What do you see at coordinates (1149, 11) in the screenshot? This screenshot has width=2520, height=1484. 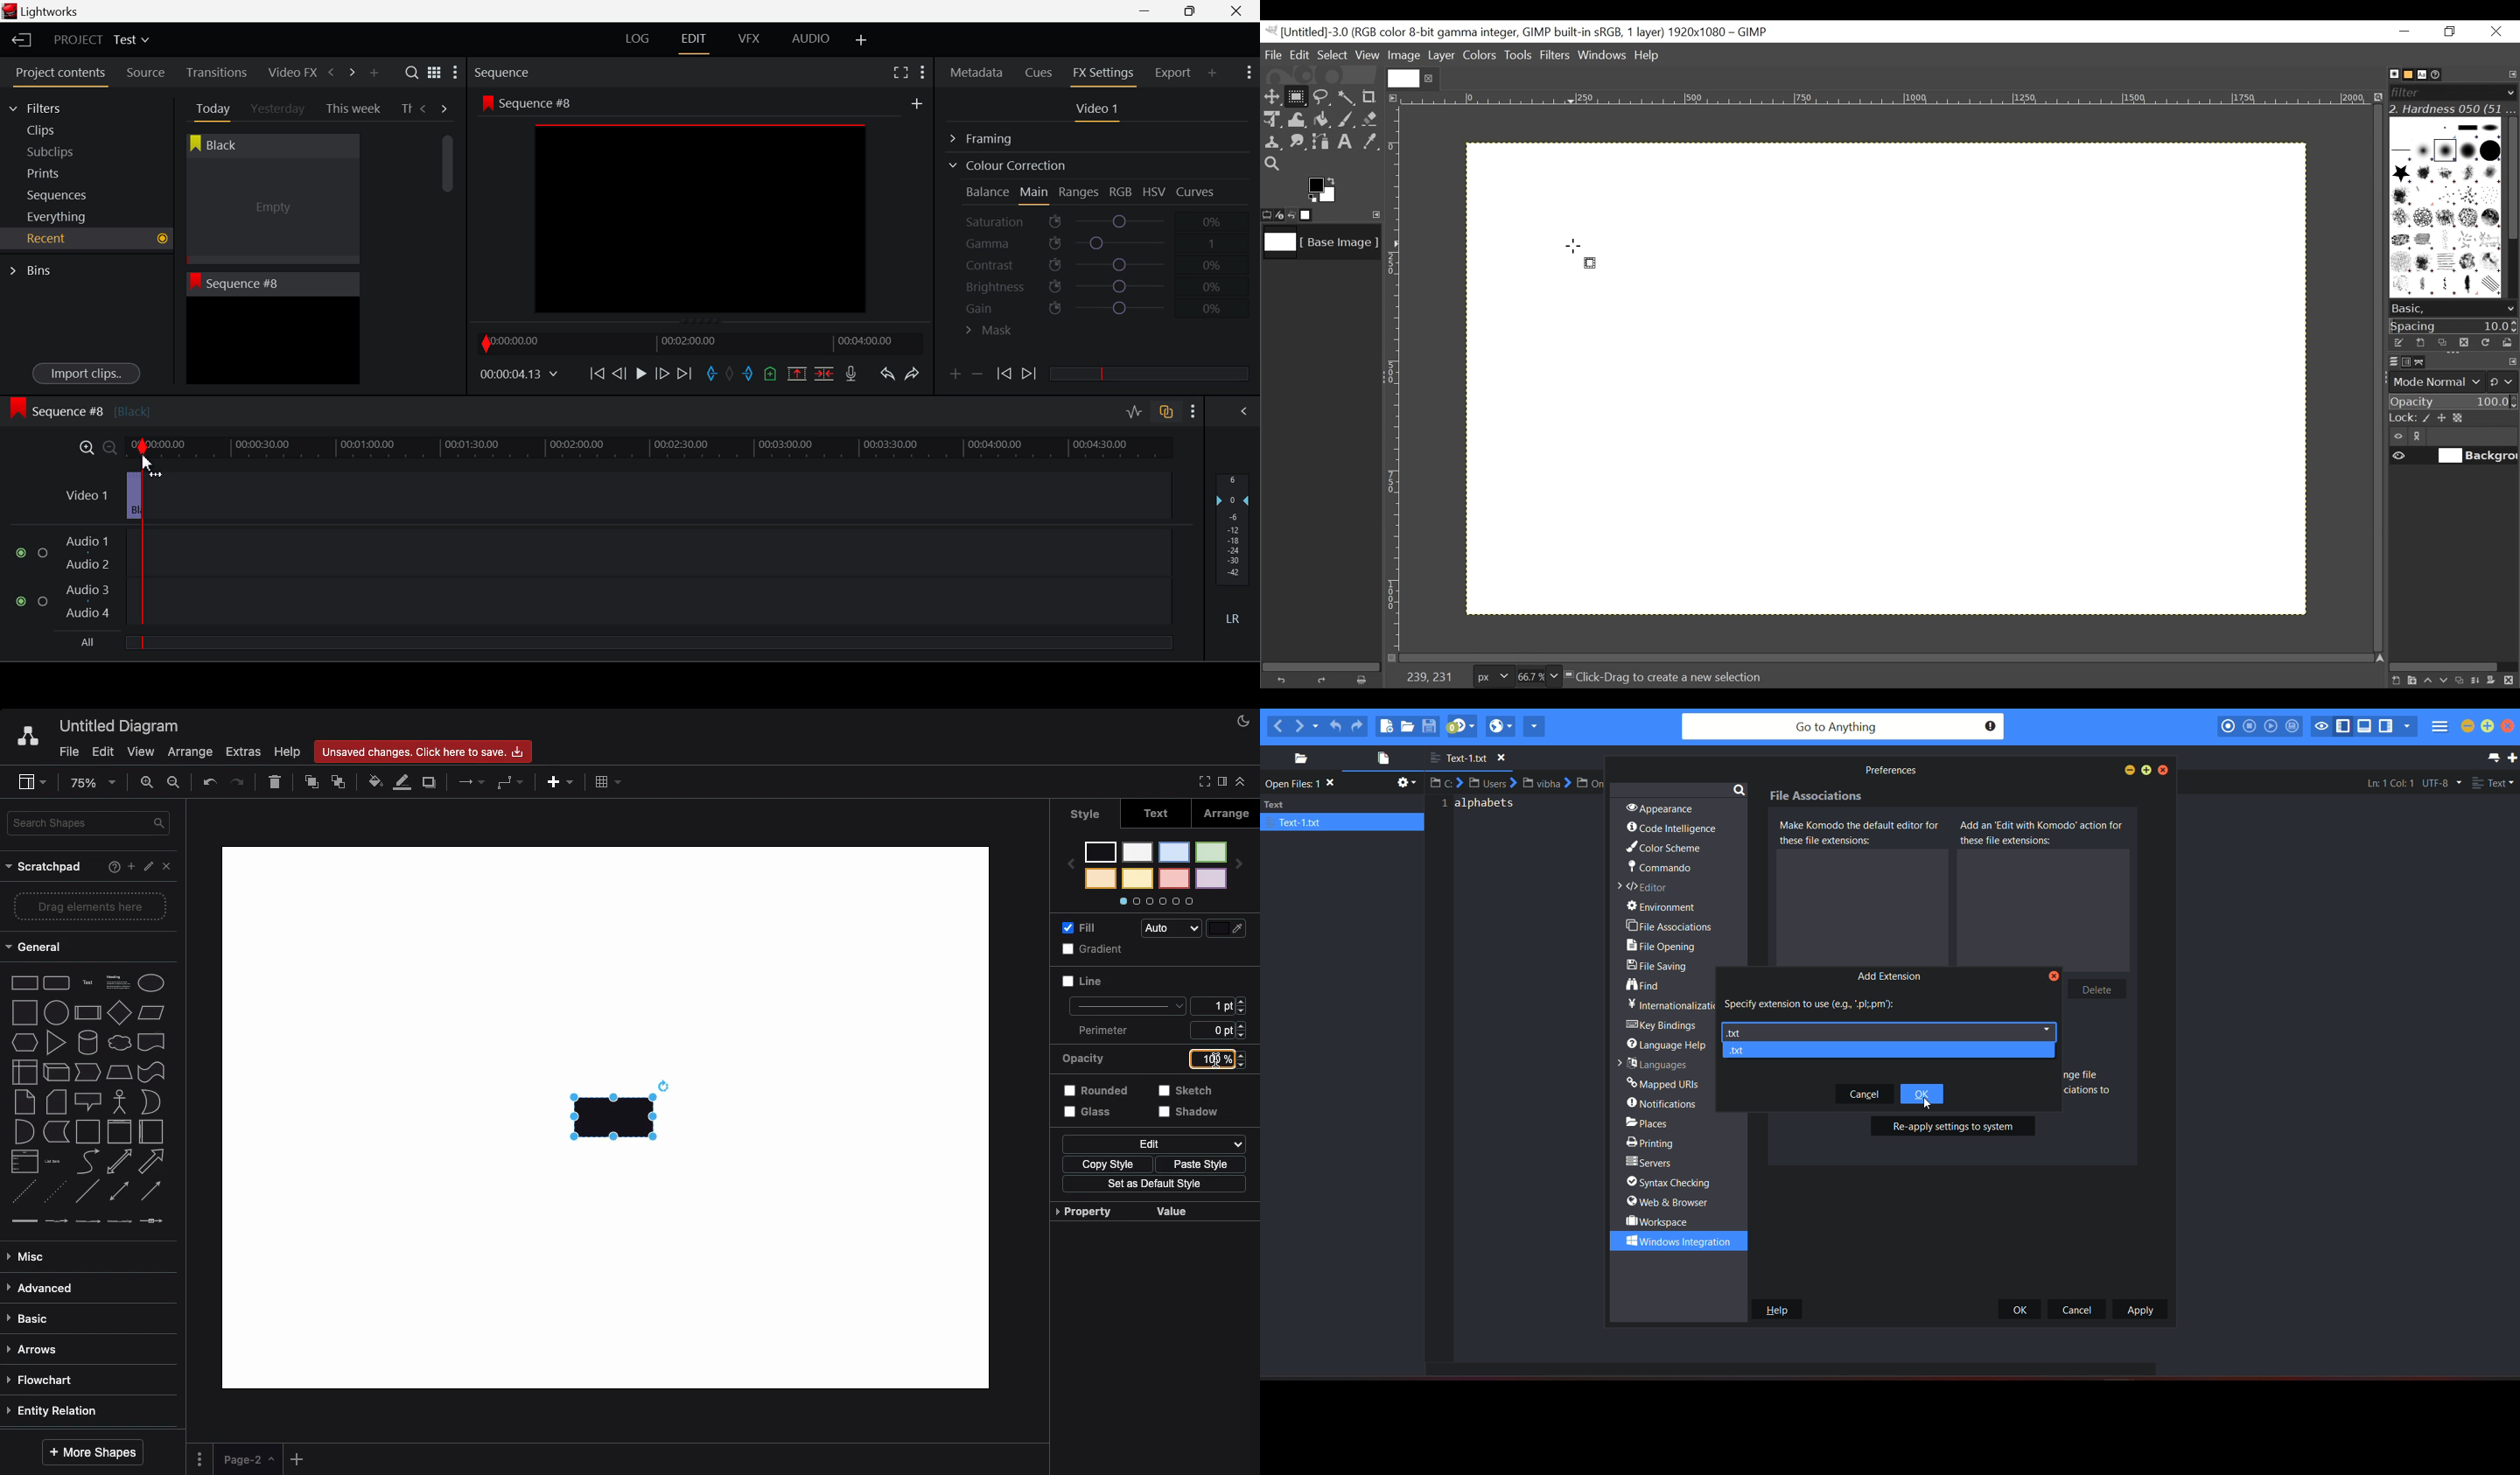 I see `Restore Down` at bounding box center [1149, 11].